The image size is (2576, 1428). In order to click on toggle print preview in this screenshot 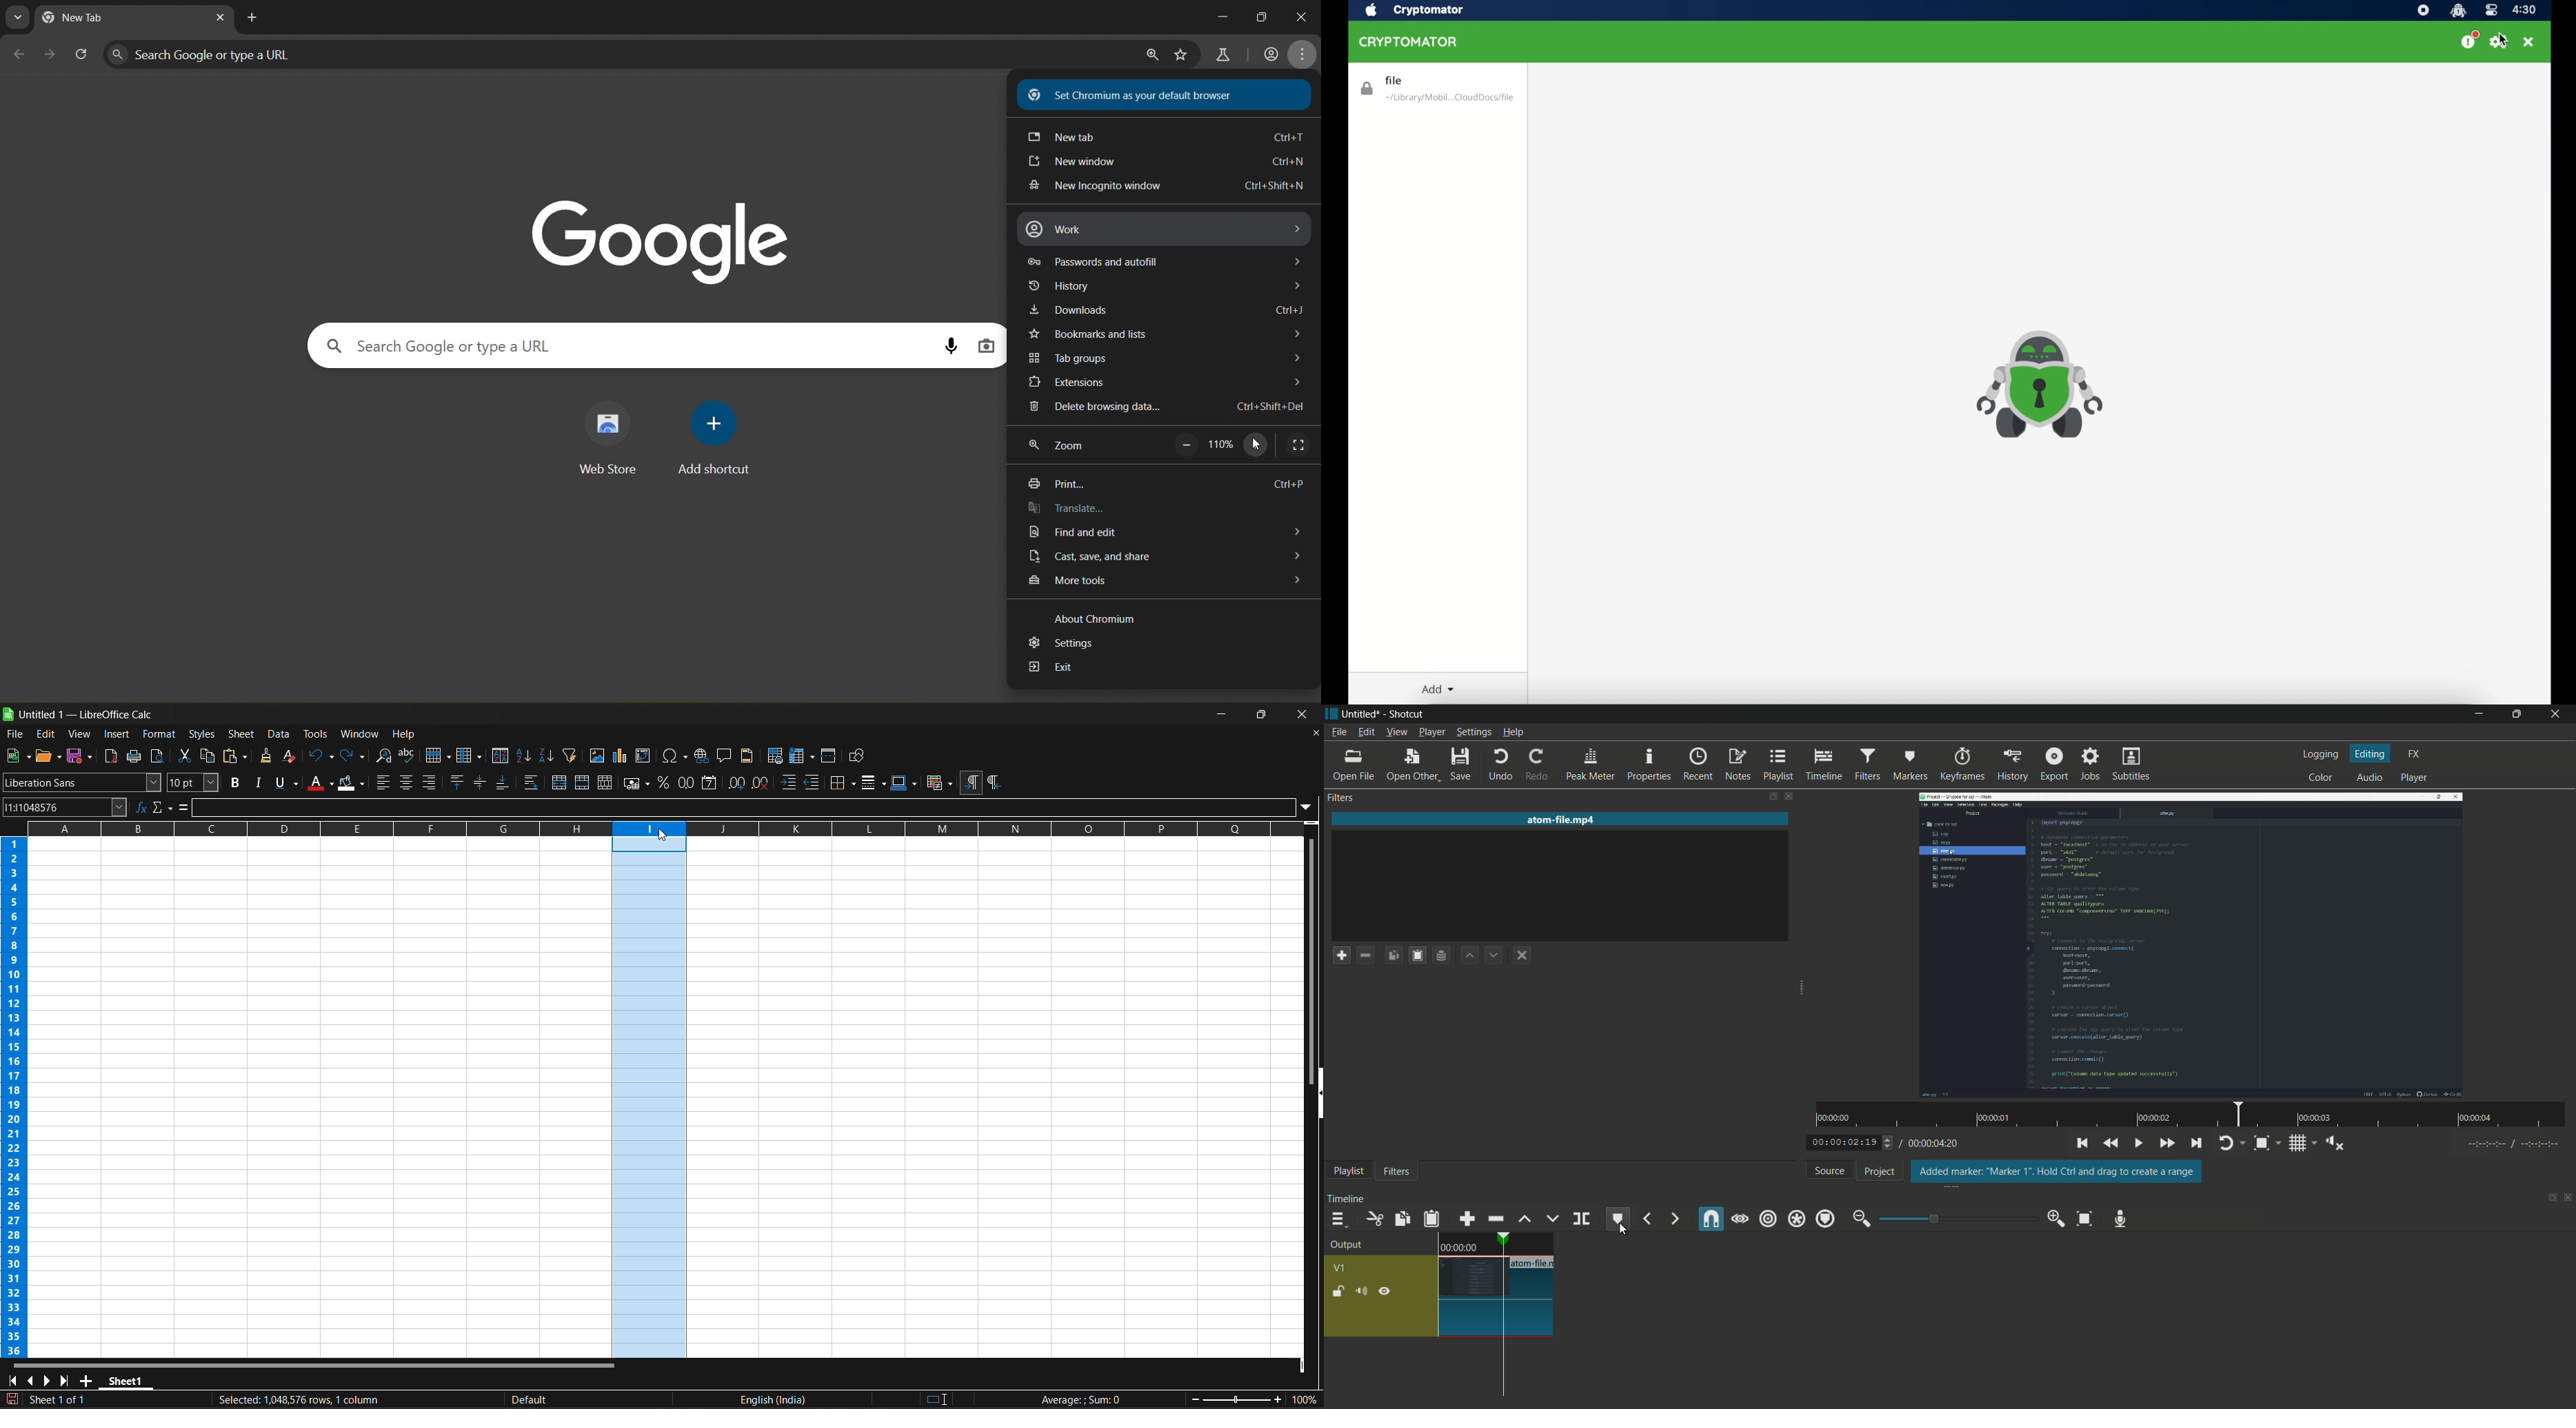, I will do `click(159, 756)`.